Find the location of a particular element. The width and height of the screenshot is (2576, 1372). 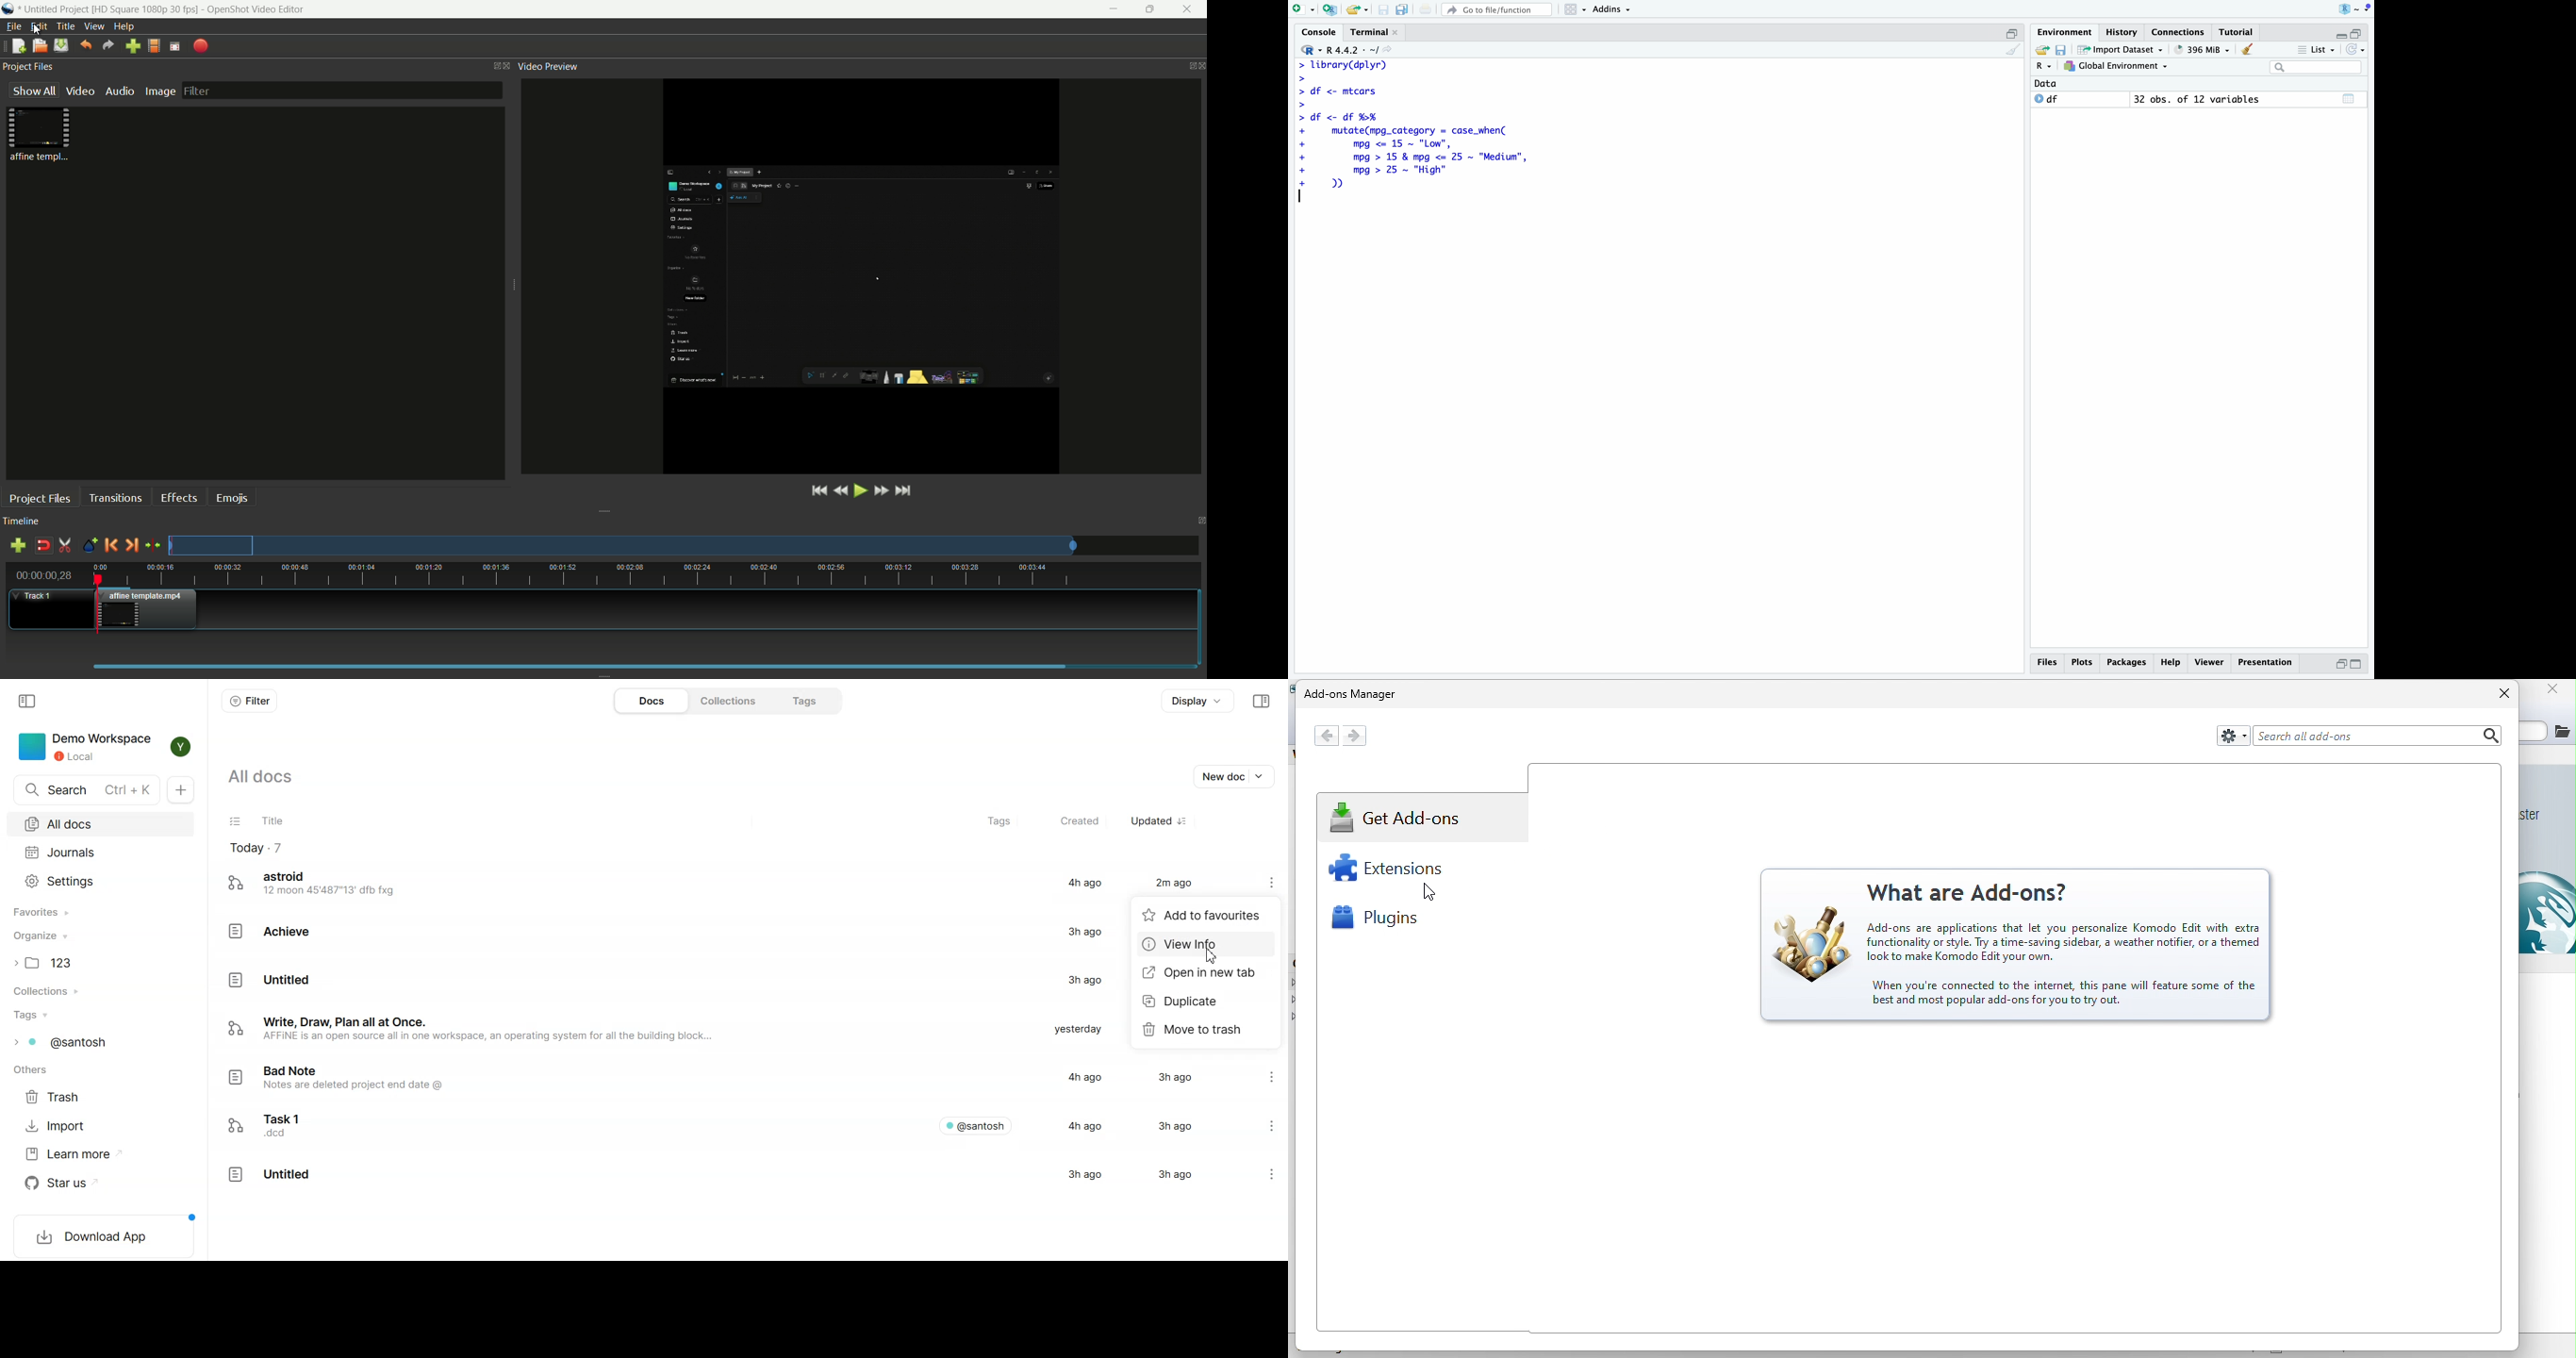

share icon is located at coordinates (1388, 49).